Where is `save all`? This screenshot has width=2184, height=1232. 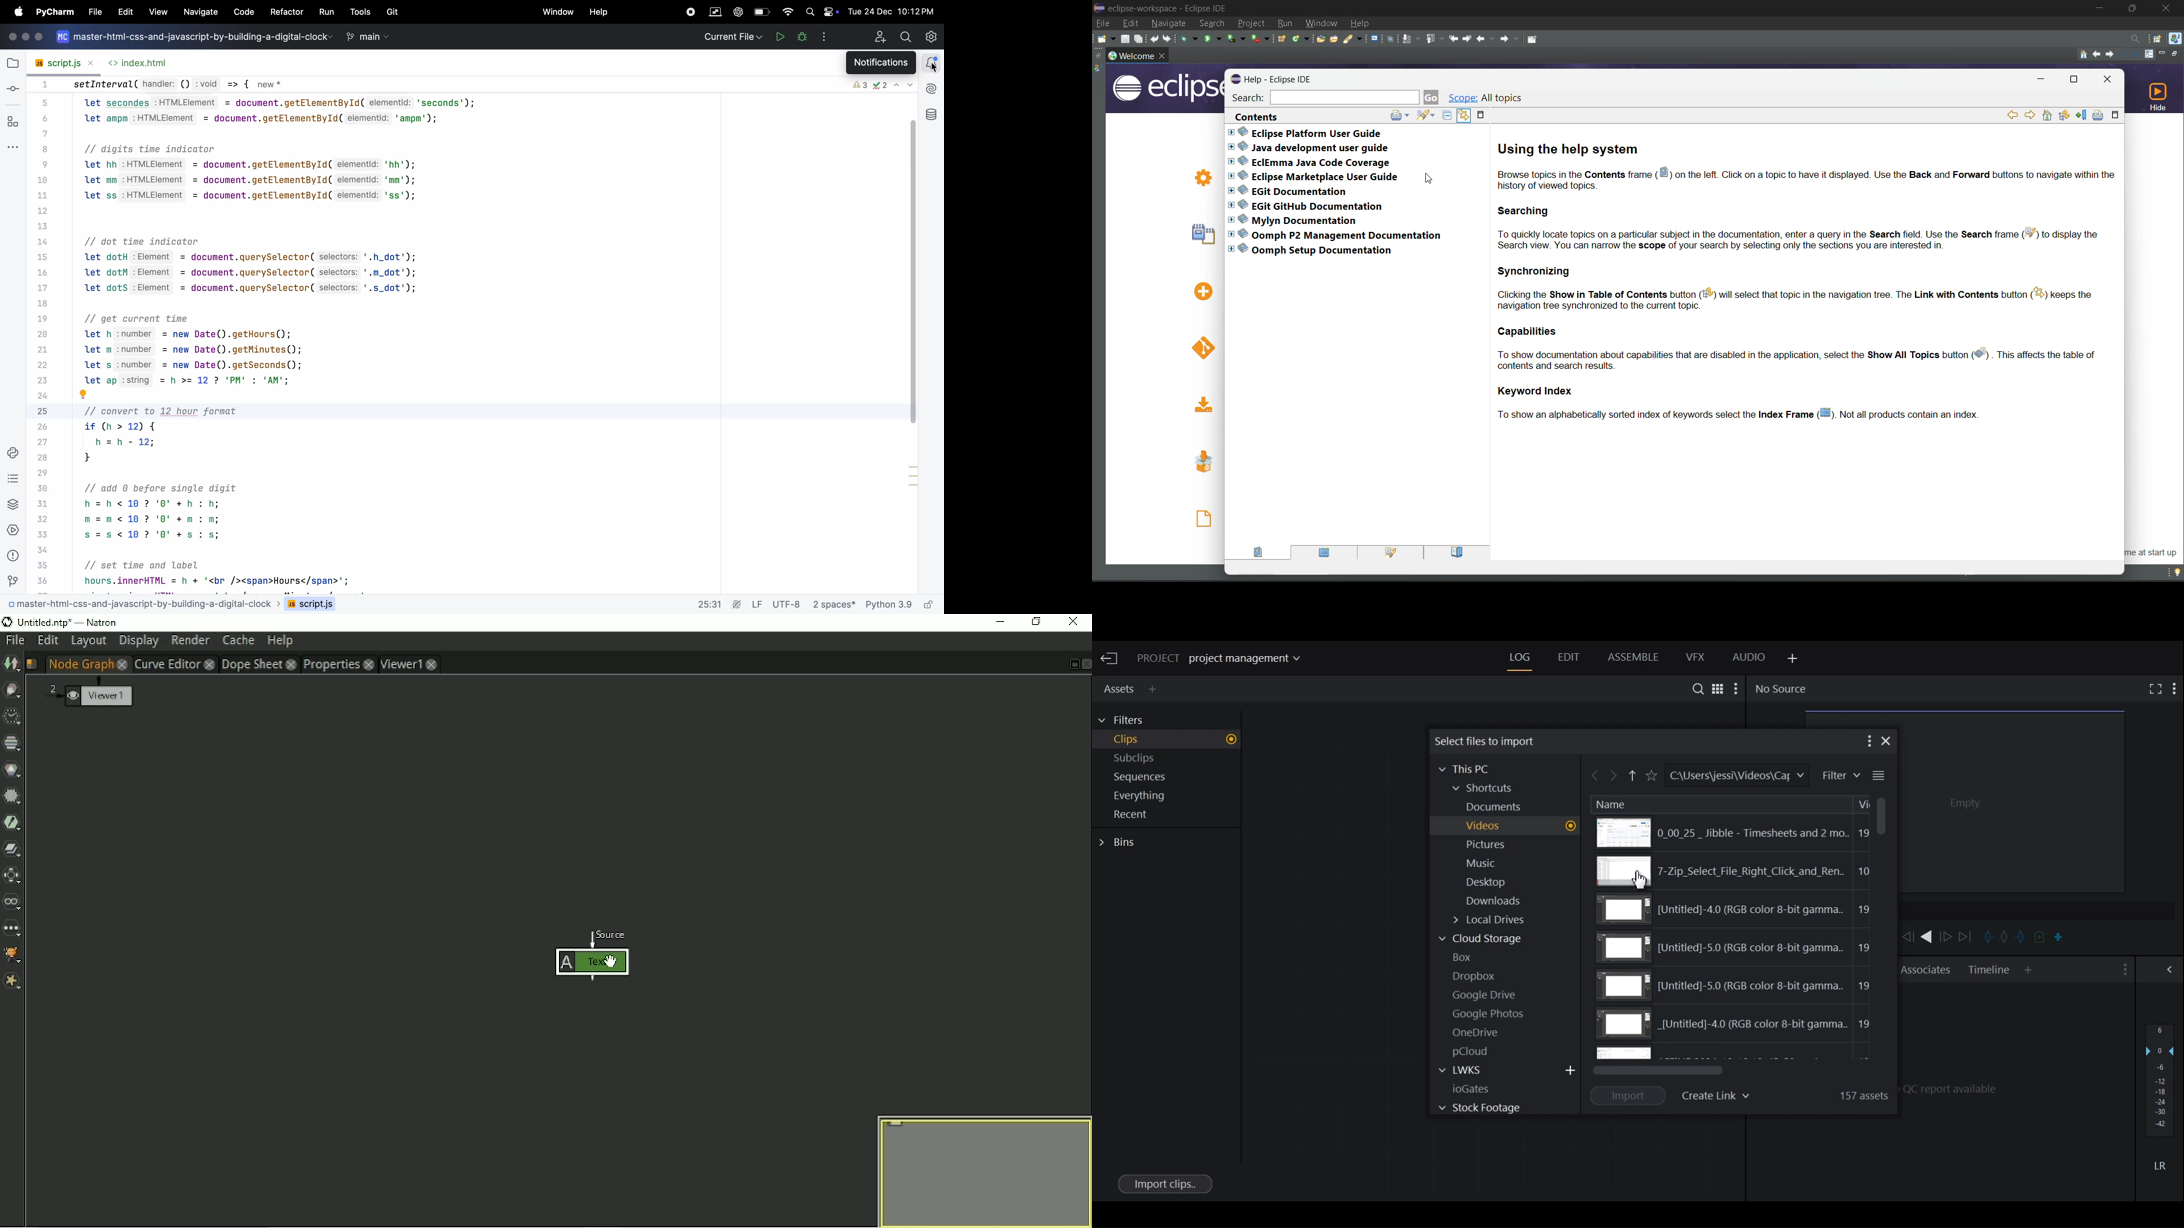
save all is located at coordinates (1139, 38).